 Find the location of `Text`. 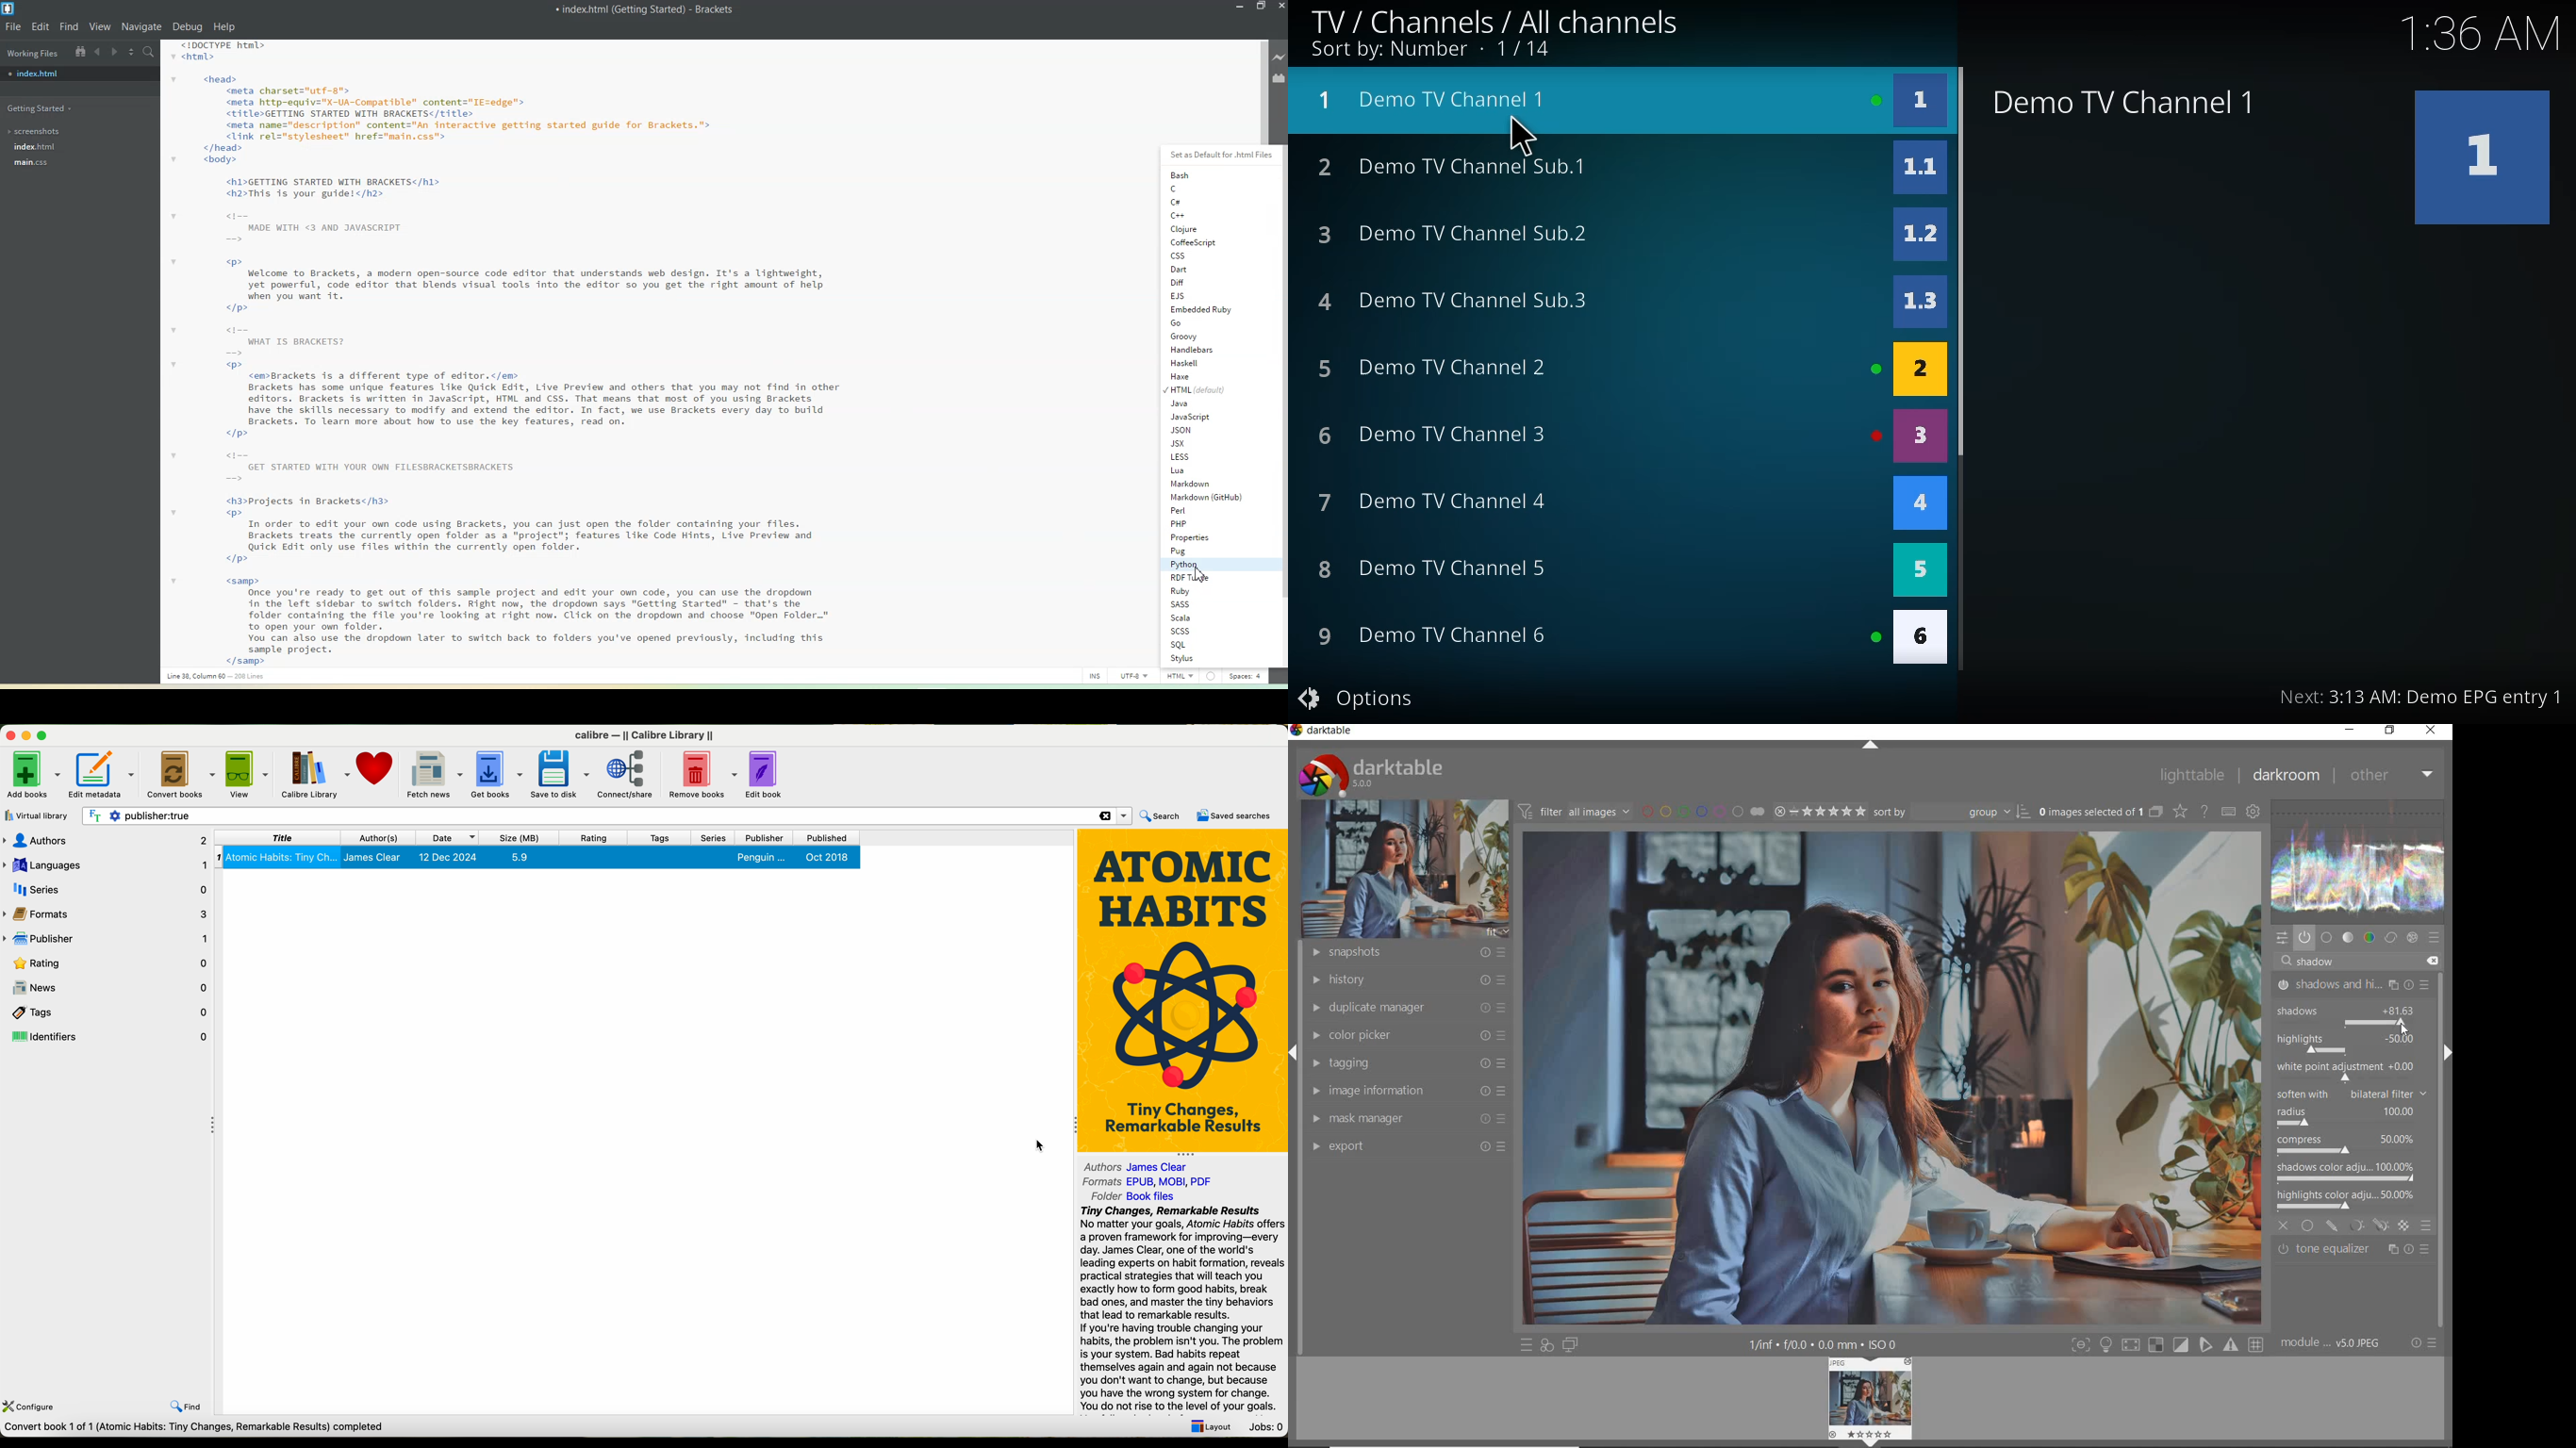

Text is located at coordinates (645, 9).